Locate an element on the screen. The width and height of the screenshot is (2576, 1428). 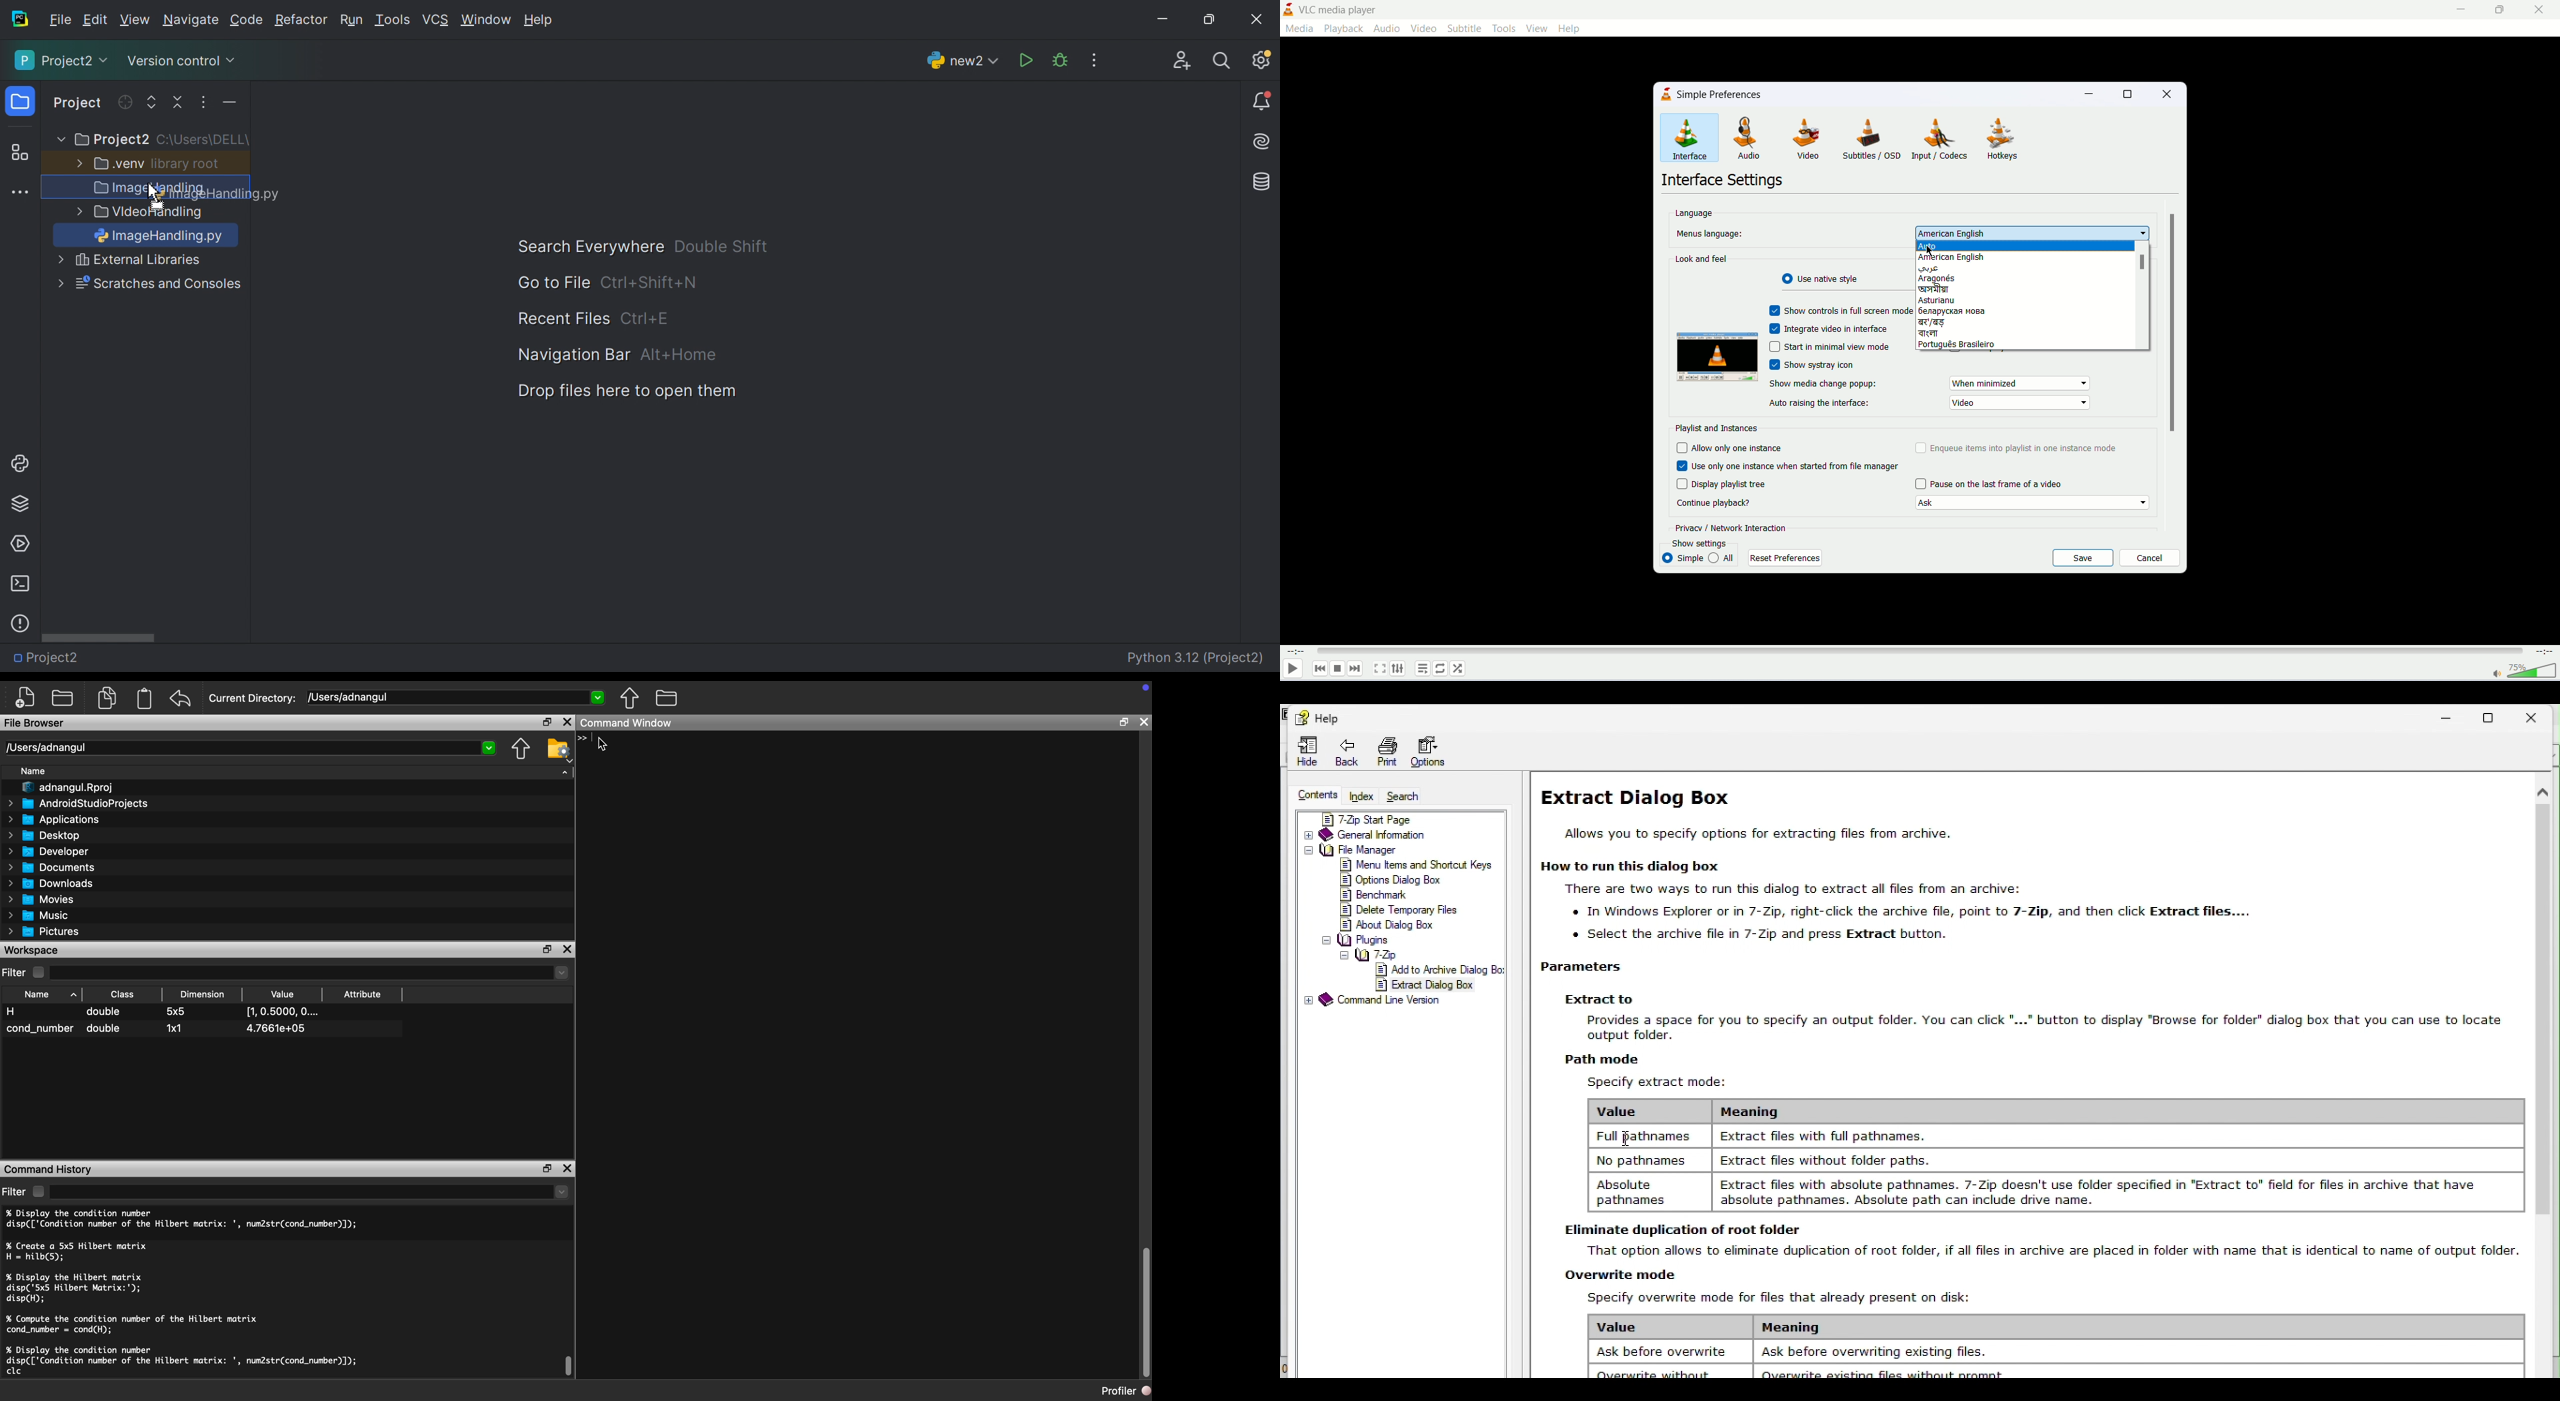
delete is located at coordinates (1401, 909).